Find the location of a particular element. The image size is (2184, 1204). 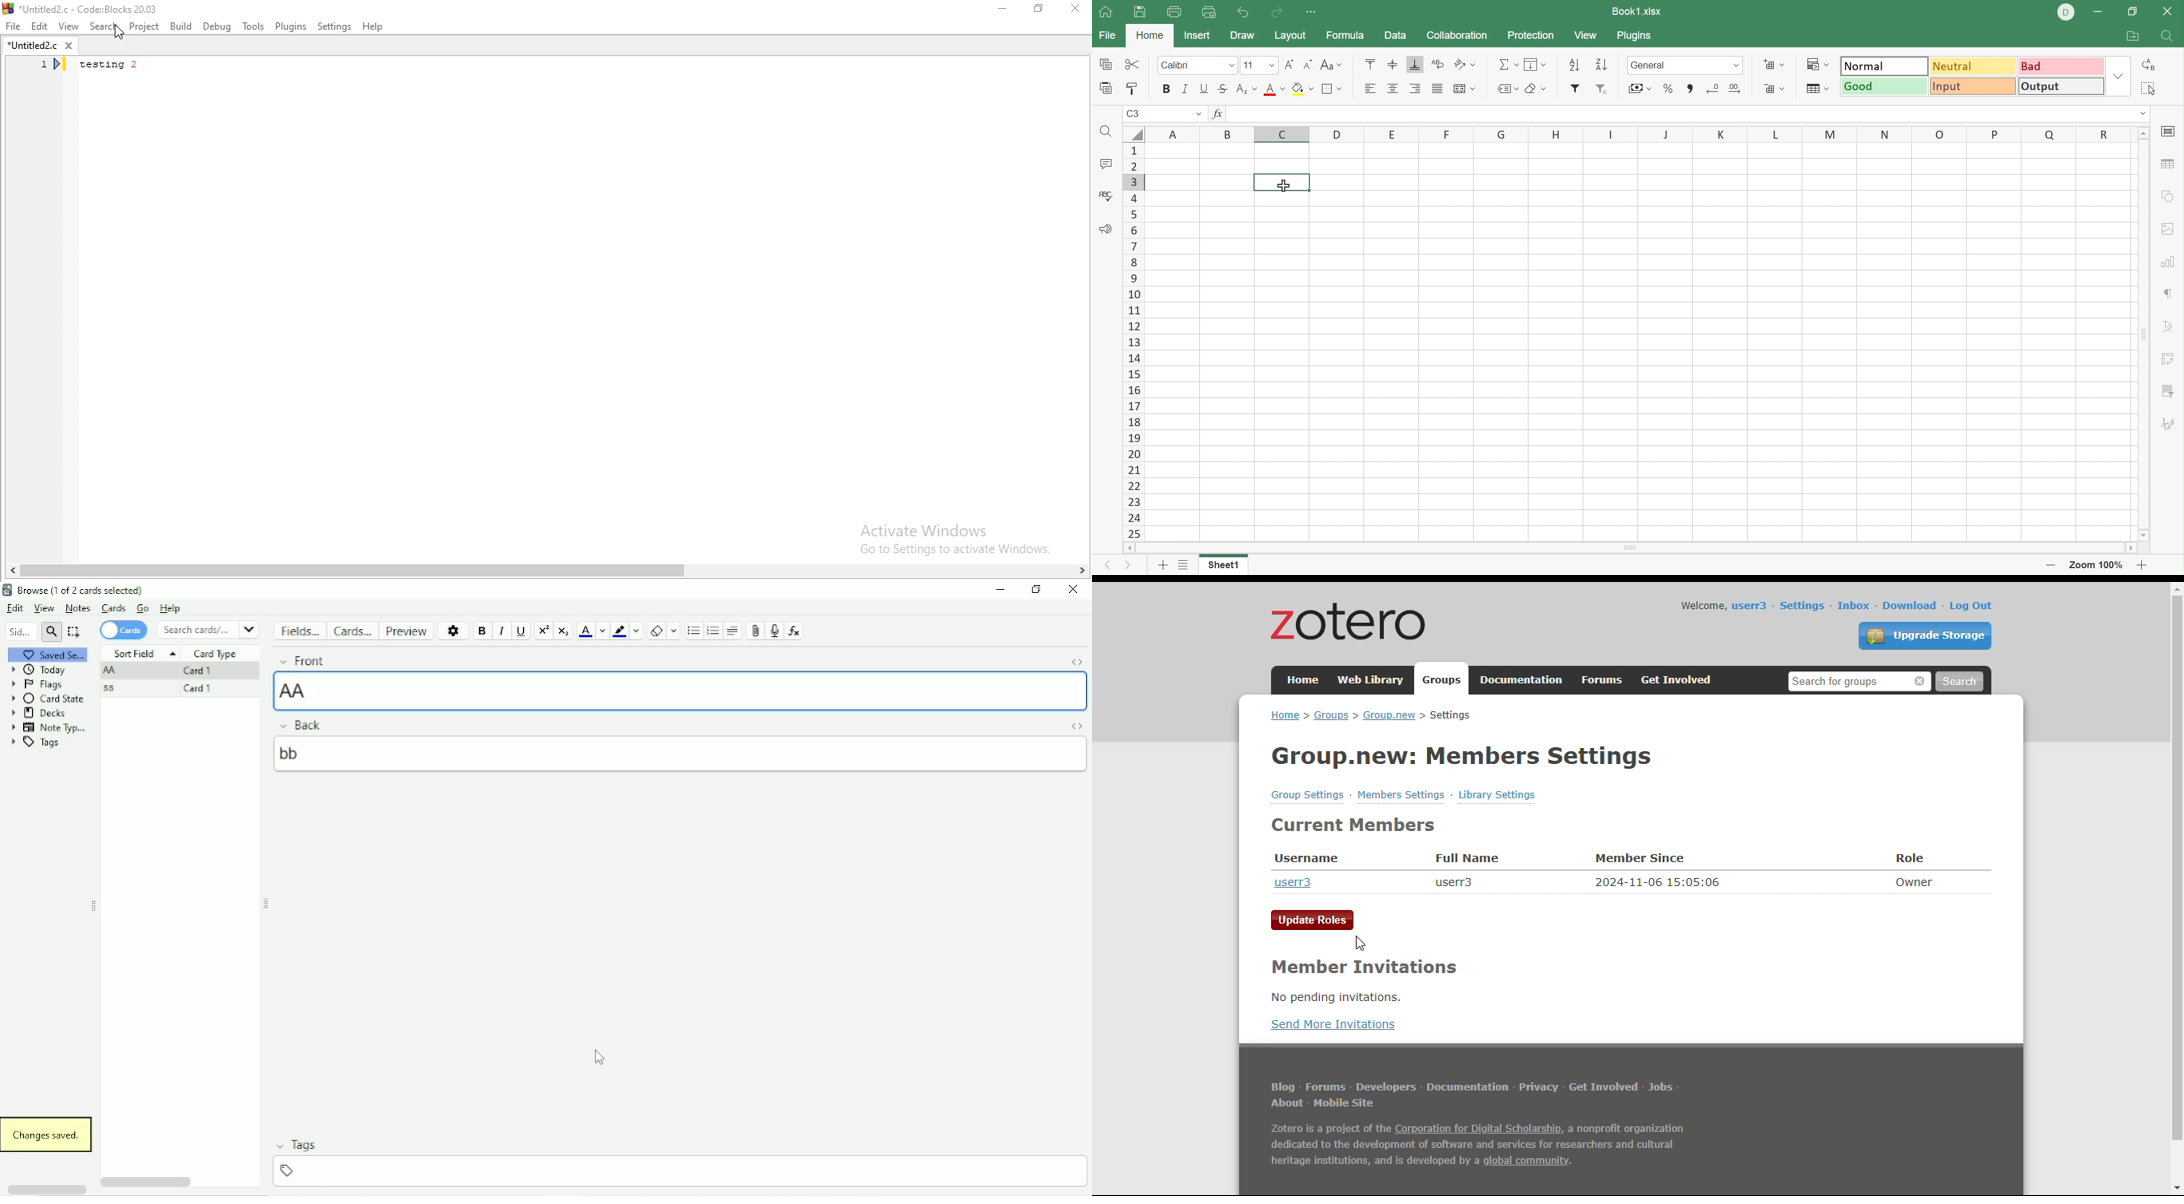

Toggle HTML Editor is located at coordinates (1076, 727).